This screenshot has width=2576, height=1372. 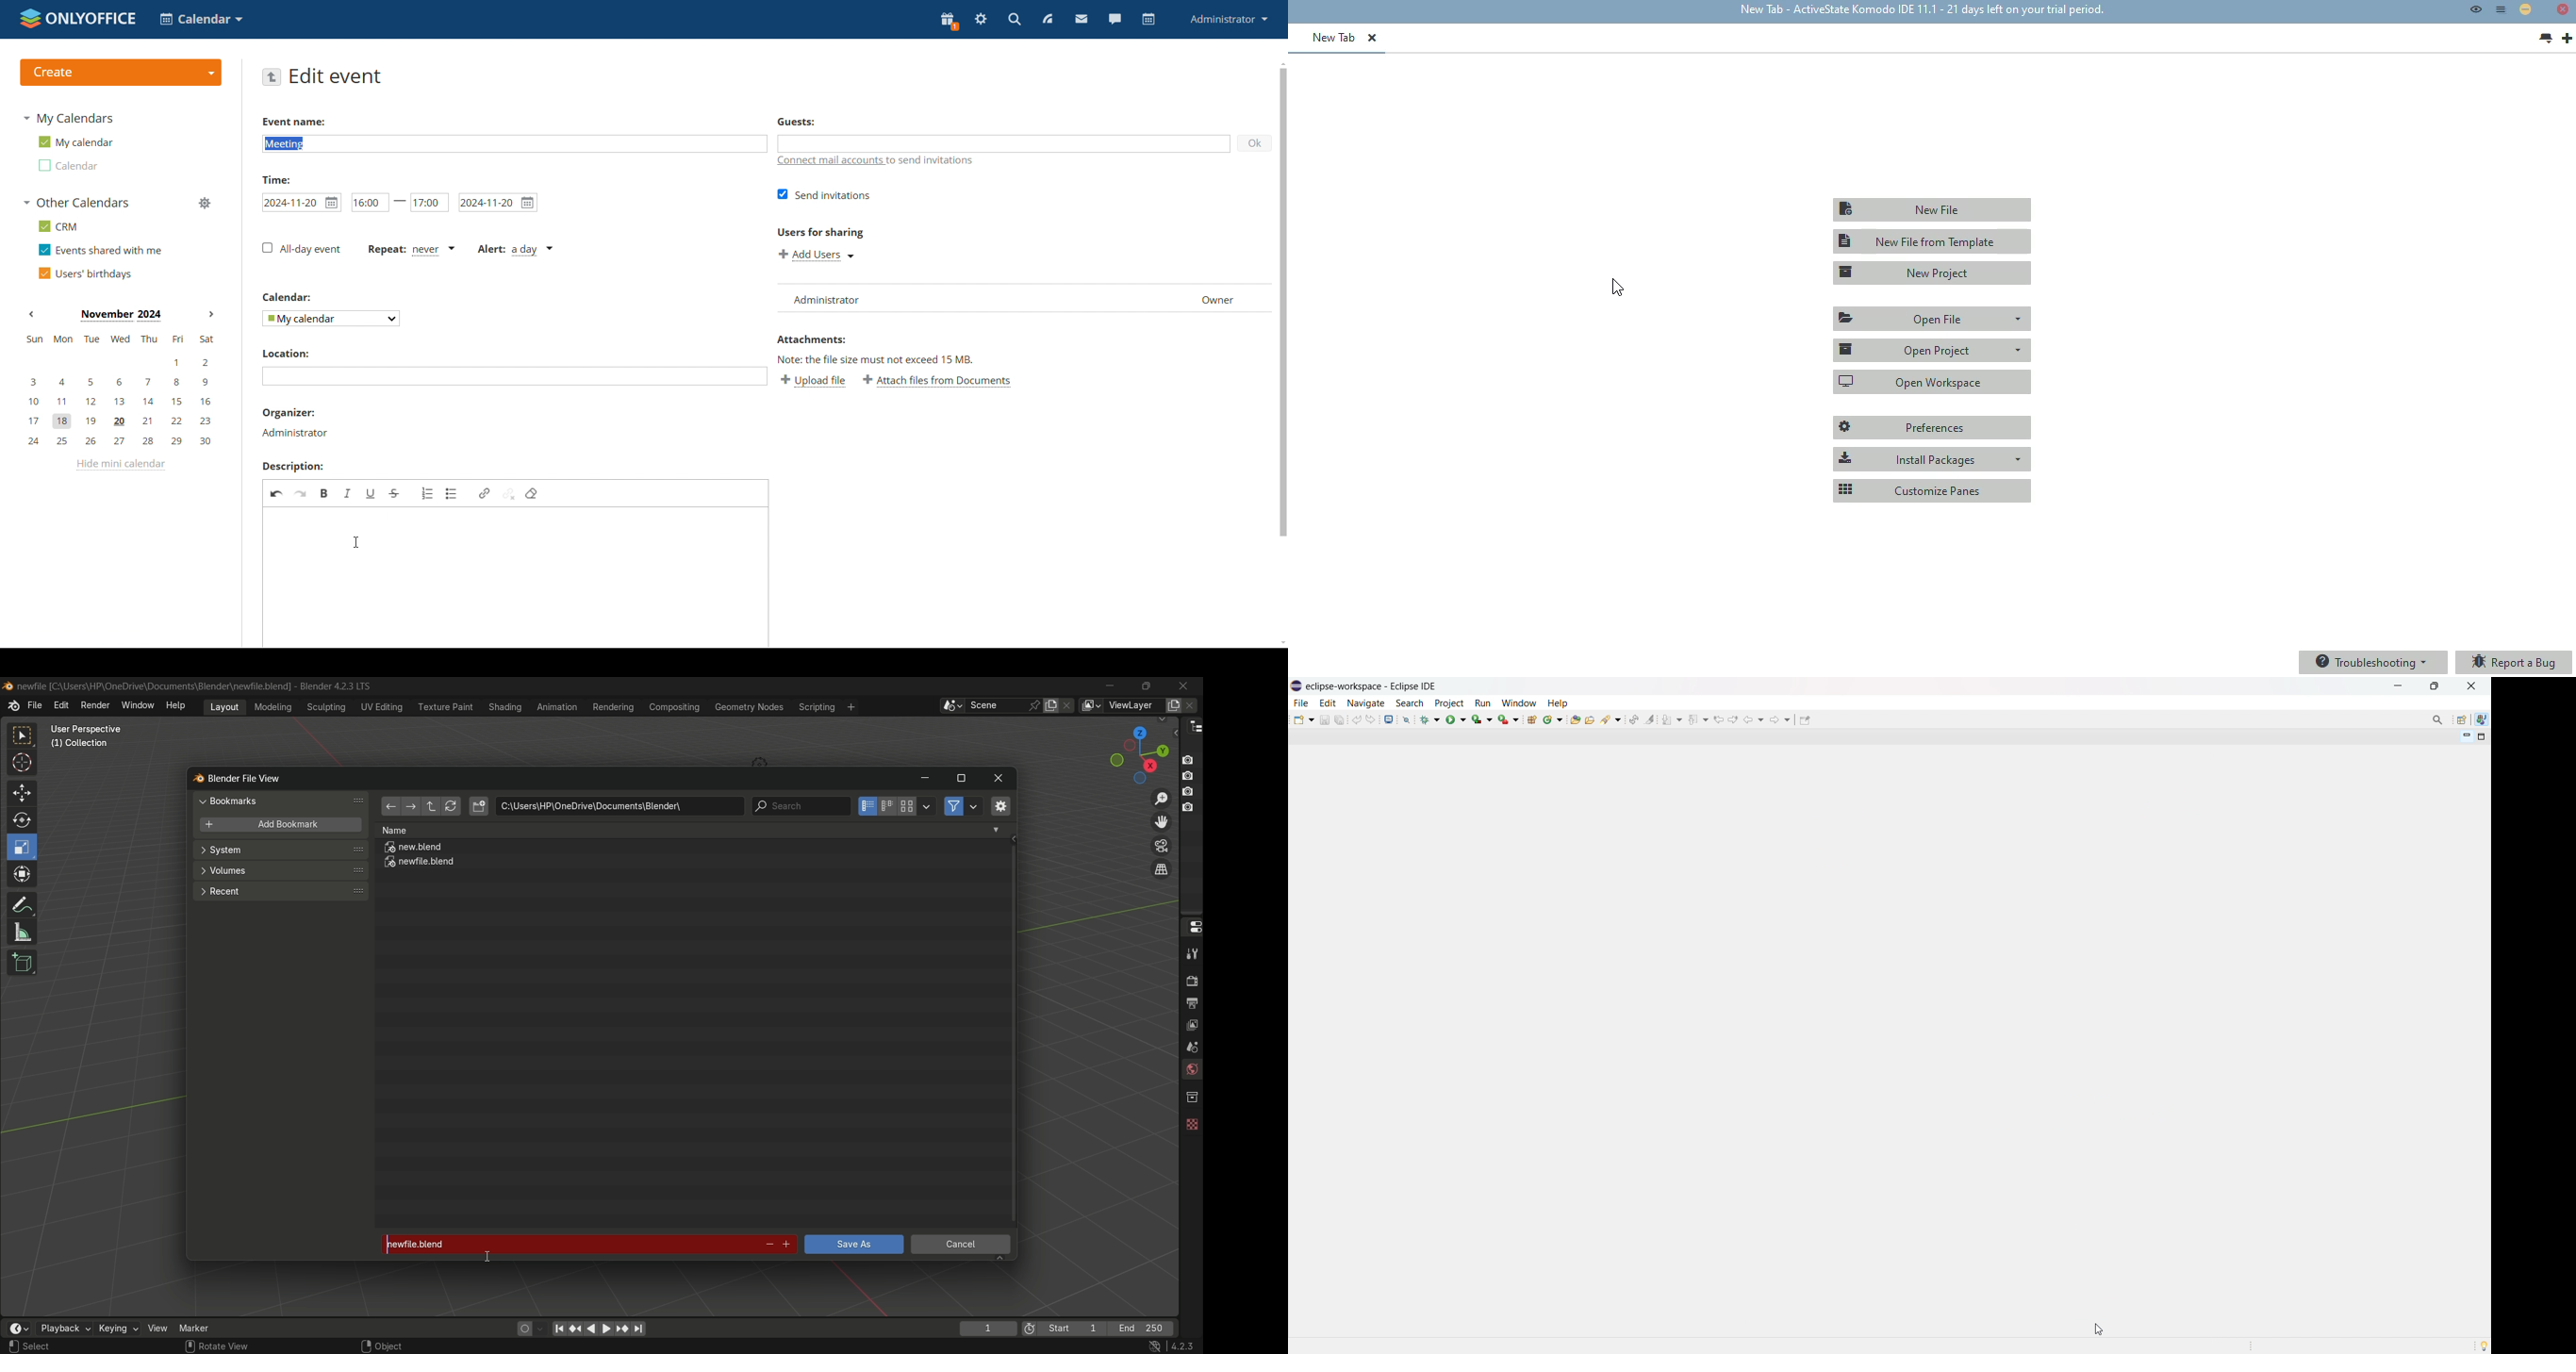 What do you see at coordinates (1922, 9) in the screenshot?
I see `new tab` at bounding box center [1922, 9].